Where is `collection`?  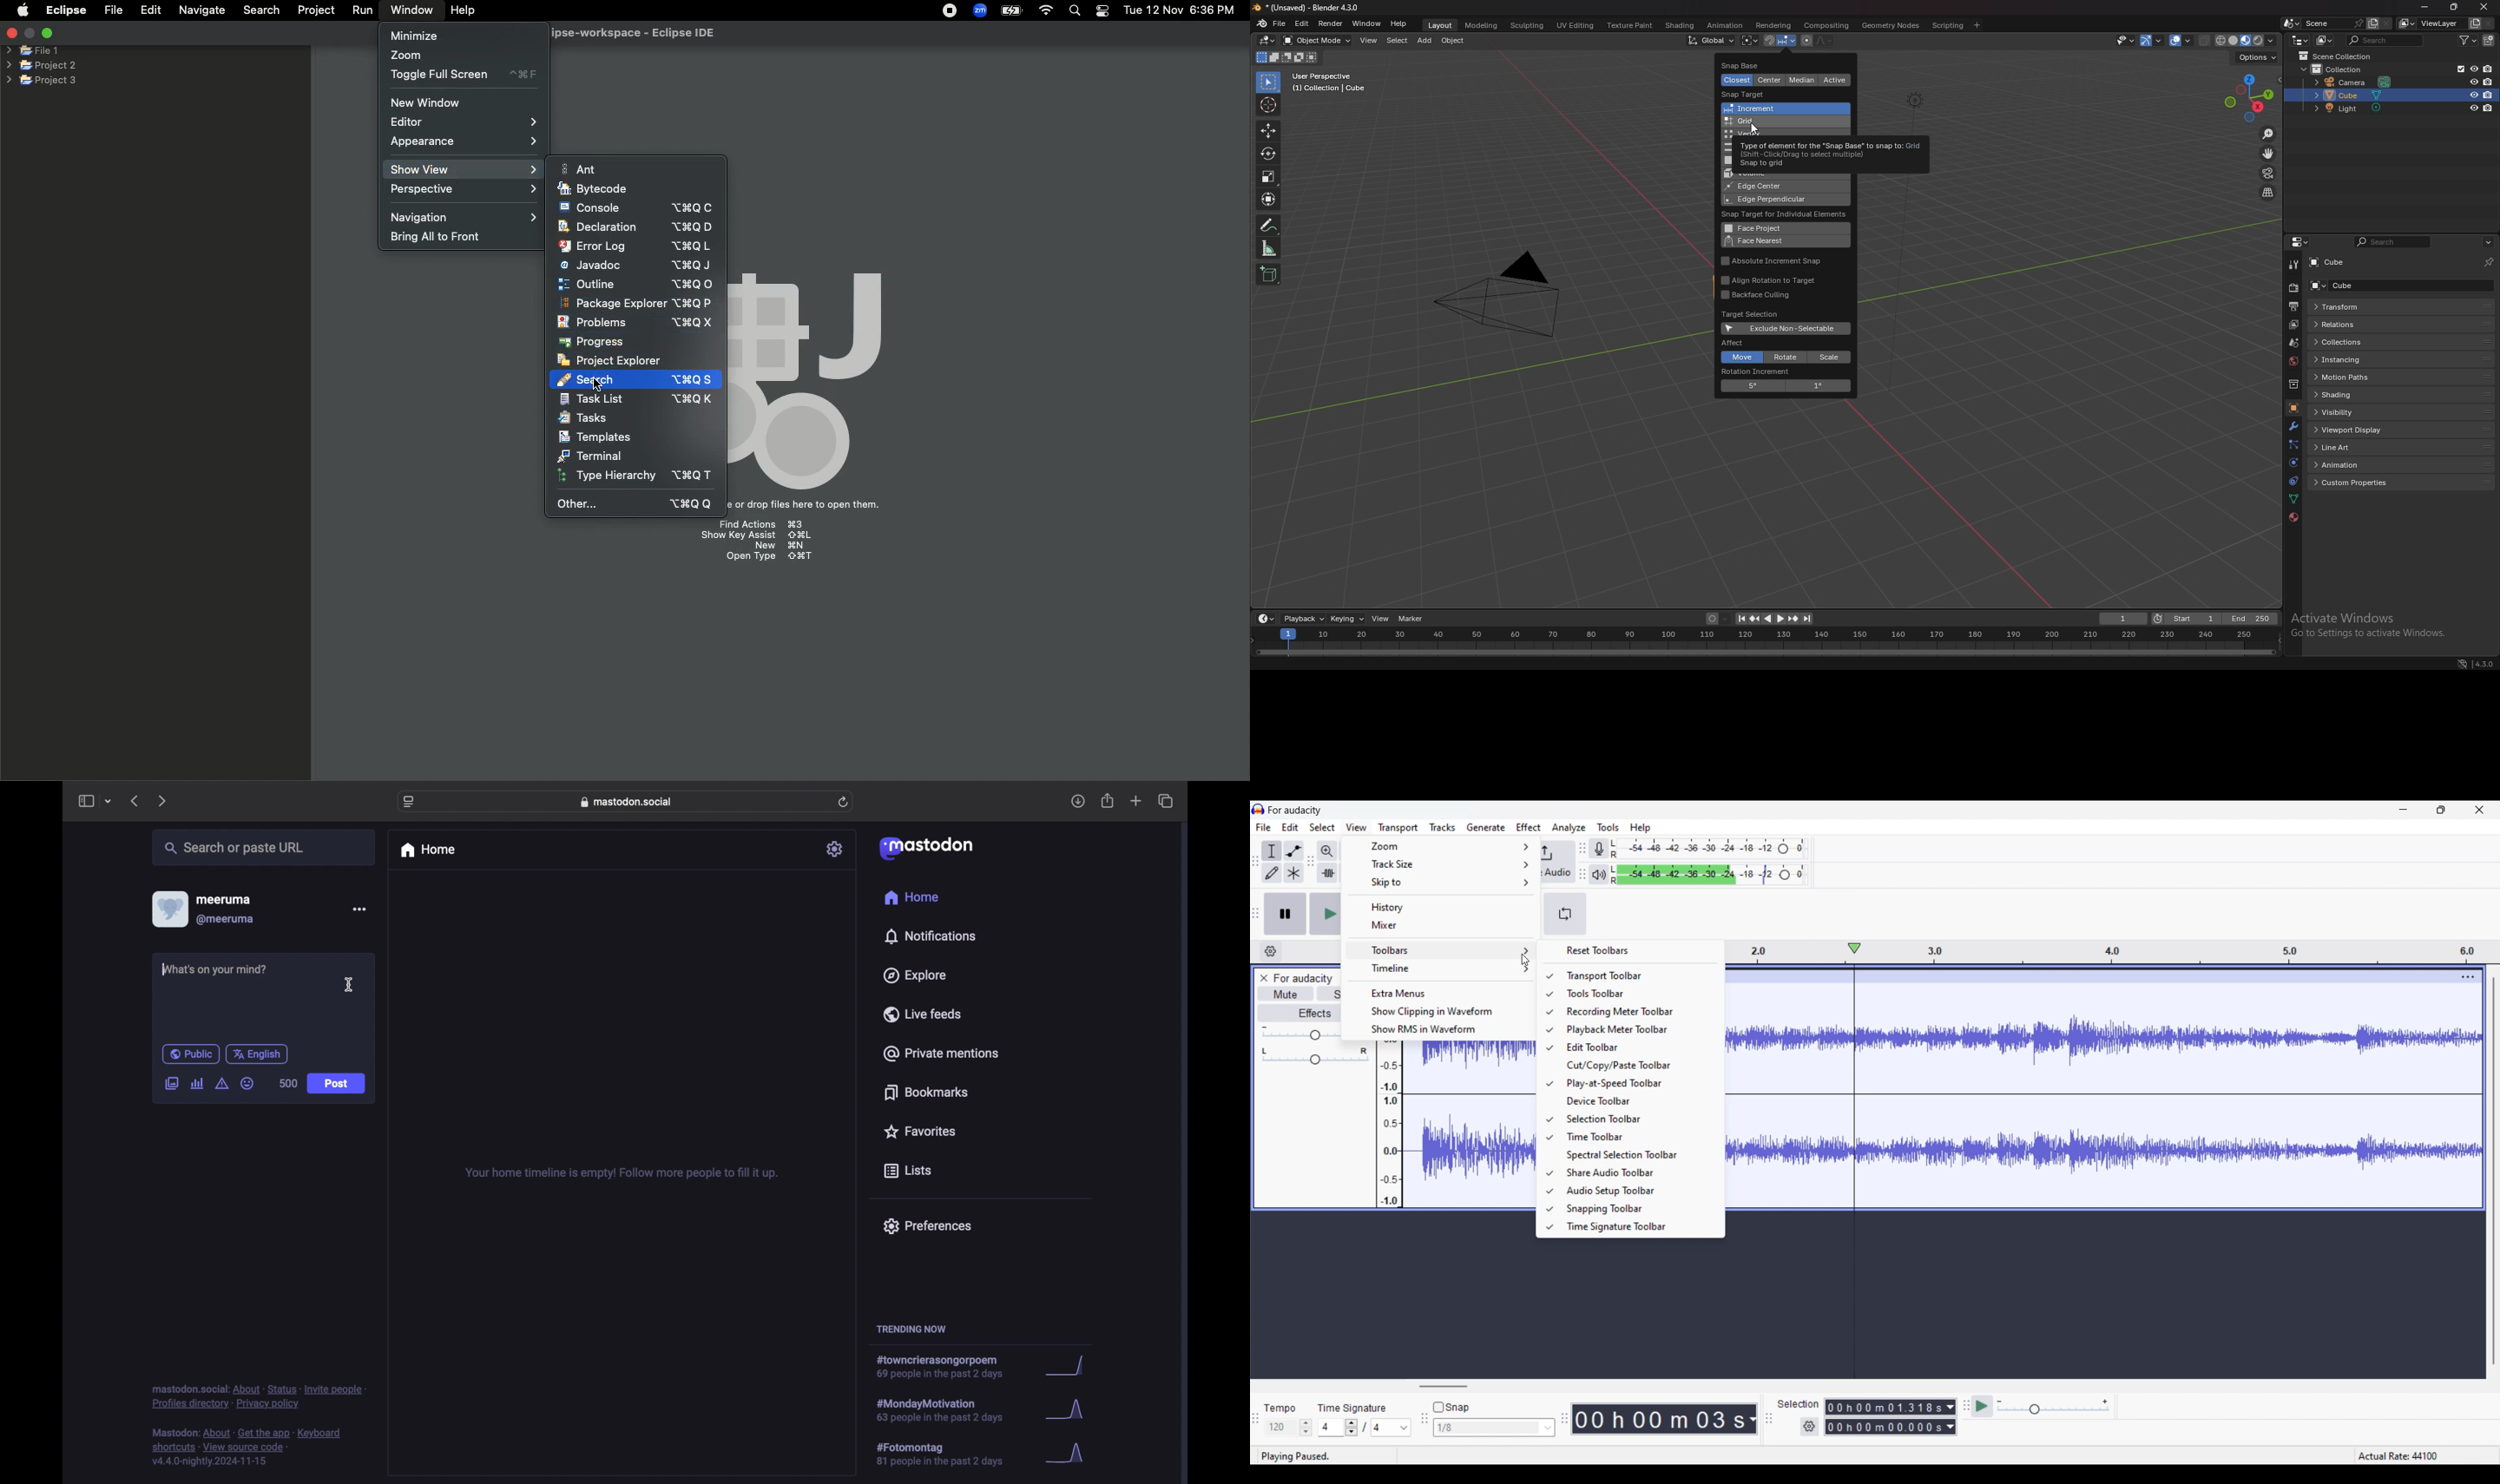 collection is located at coordinates (2343, 68).